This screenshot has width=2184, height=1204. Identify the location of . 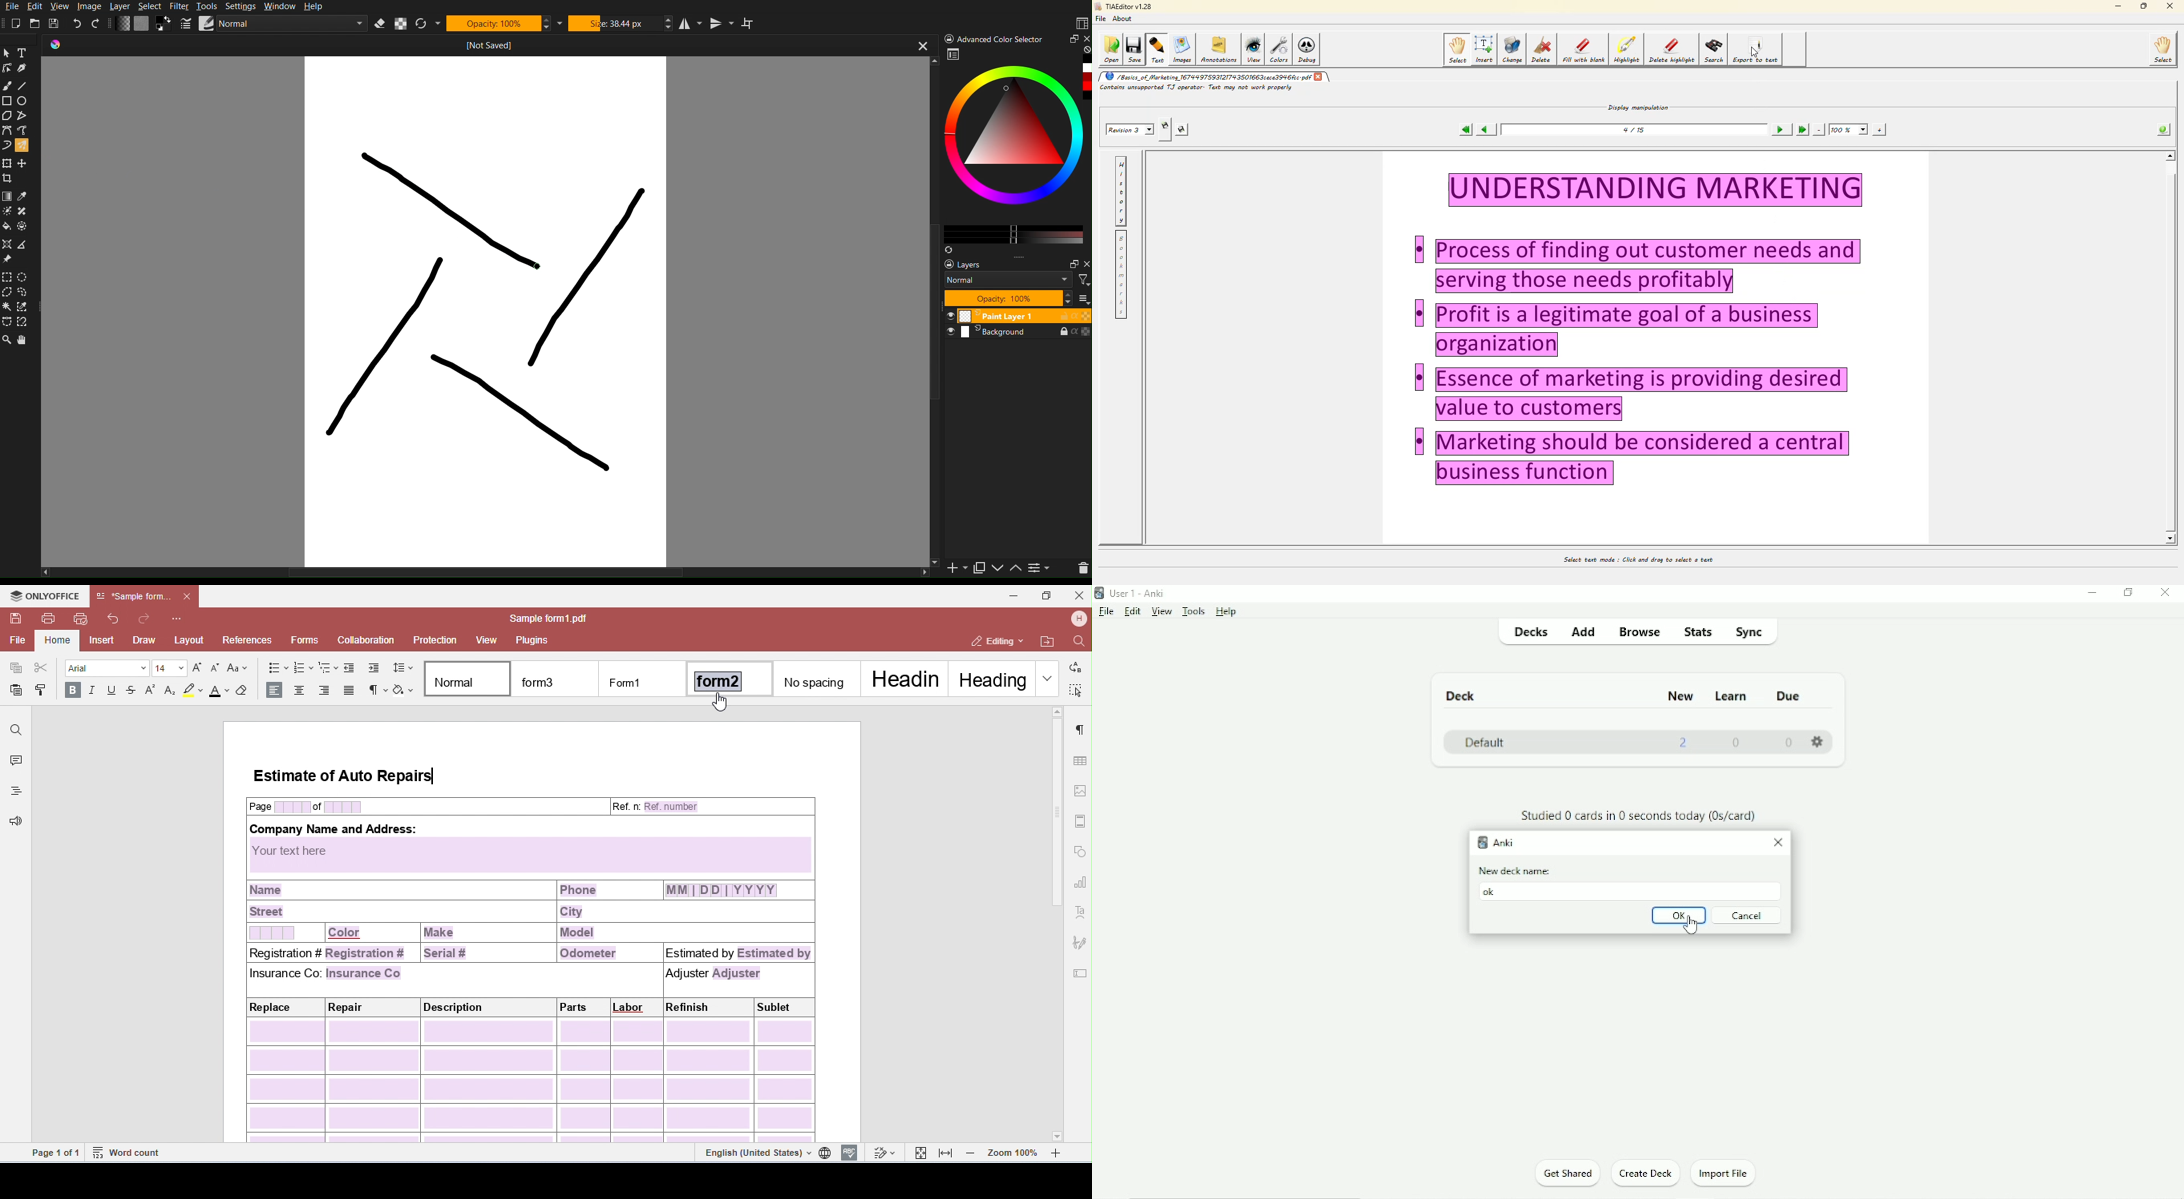
(1420, 311).